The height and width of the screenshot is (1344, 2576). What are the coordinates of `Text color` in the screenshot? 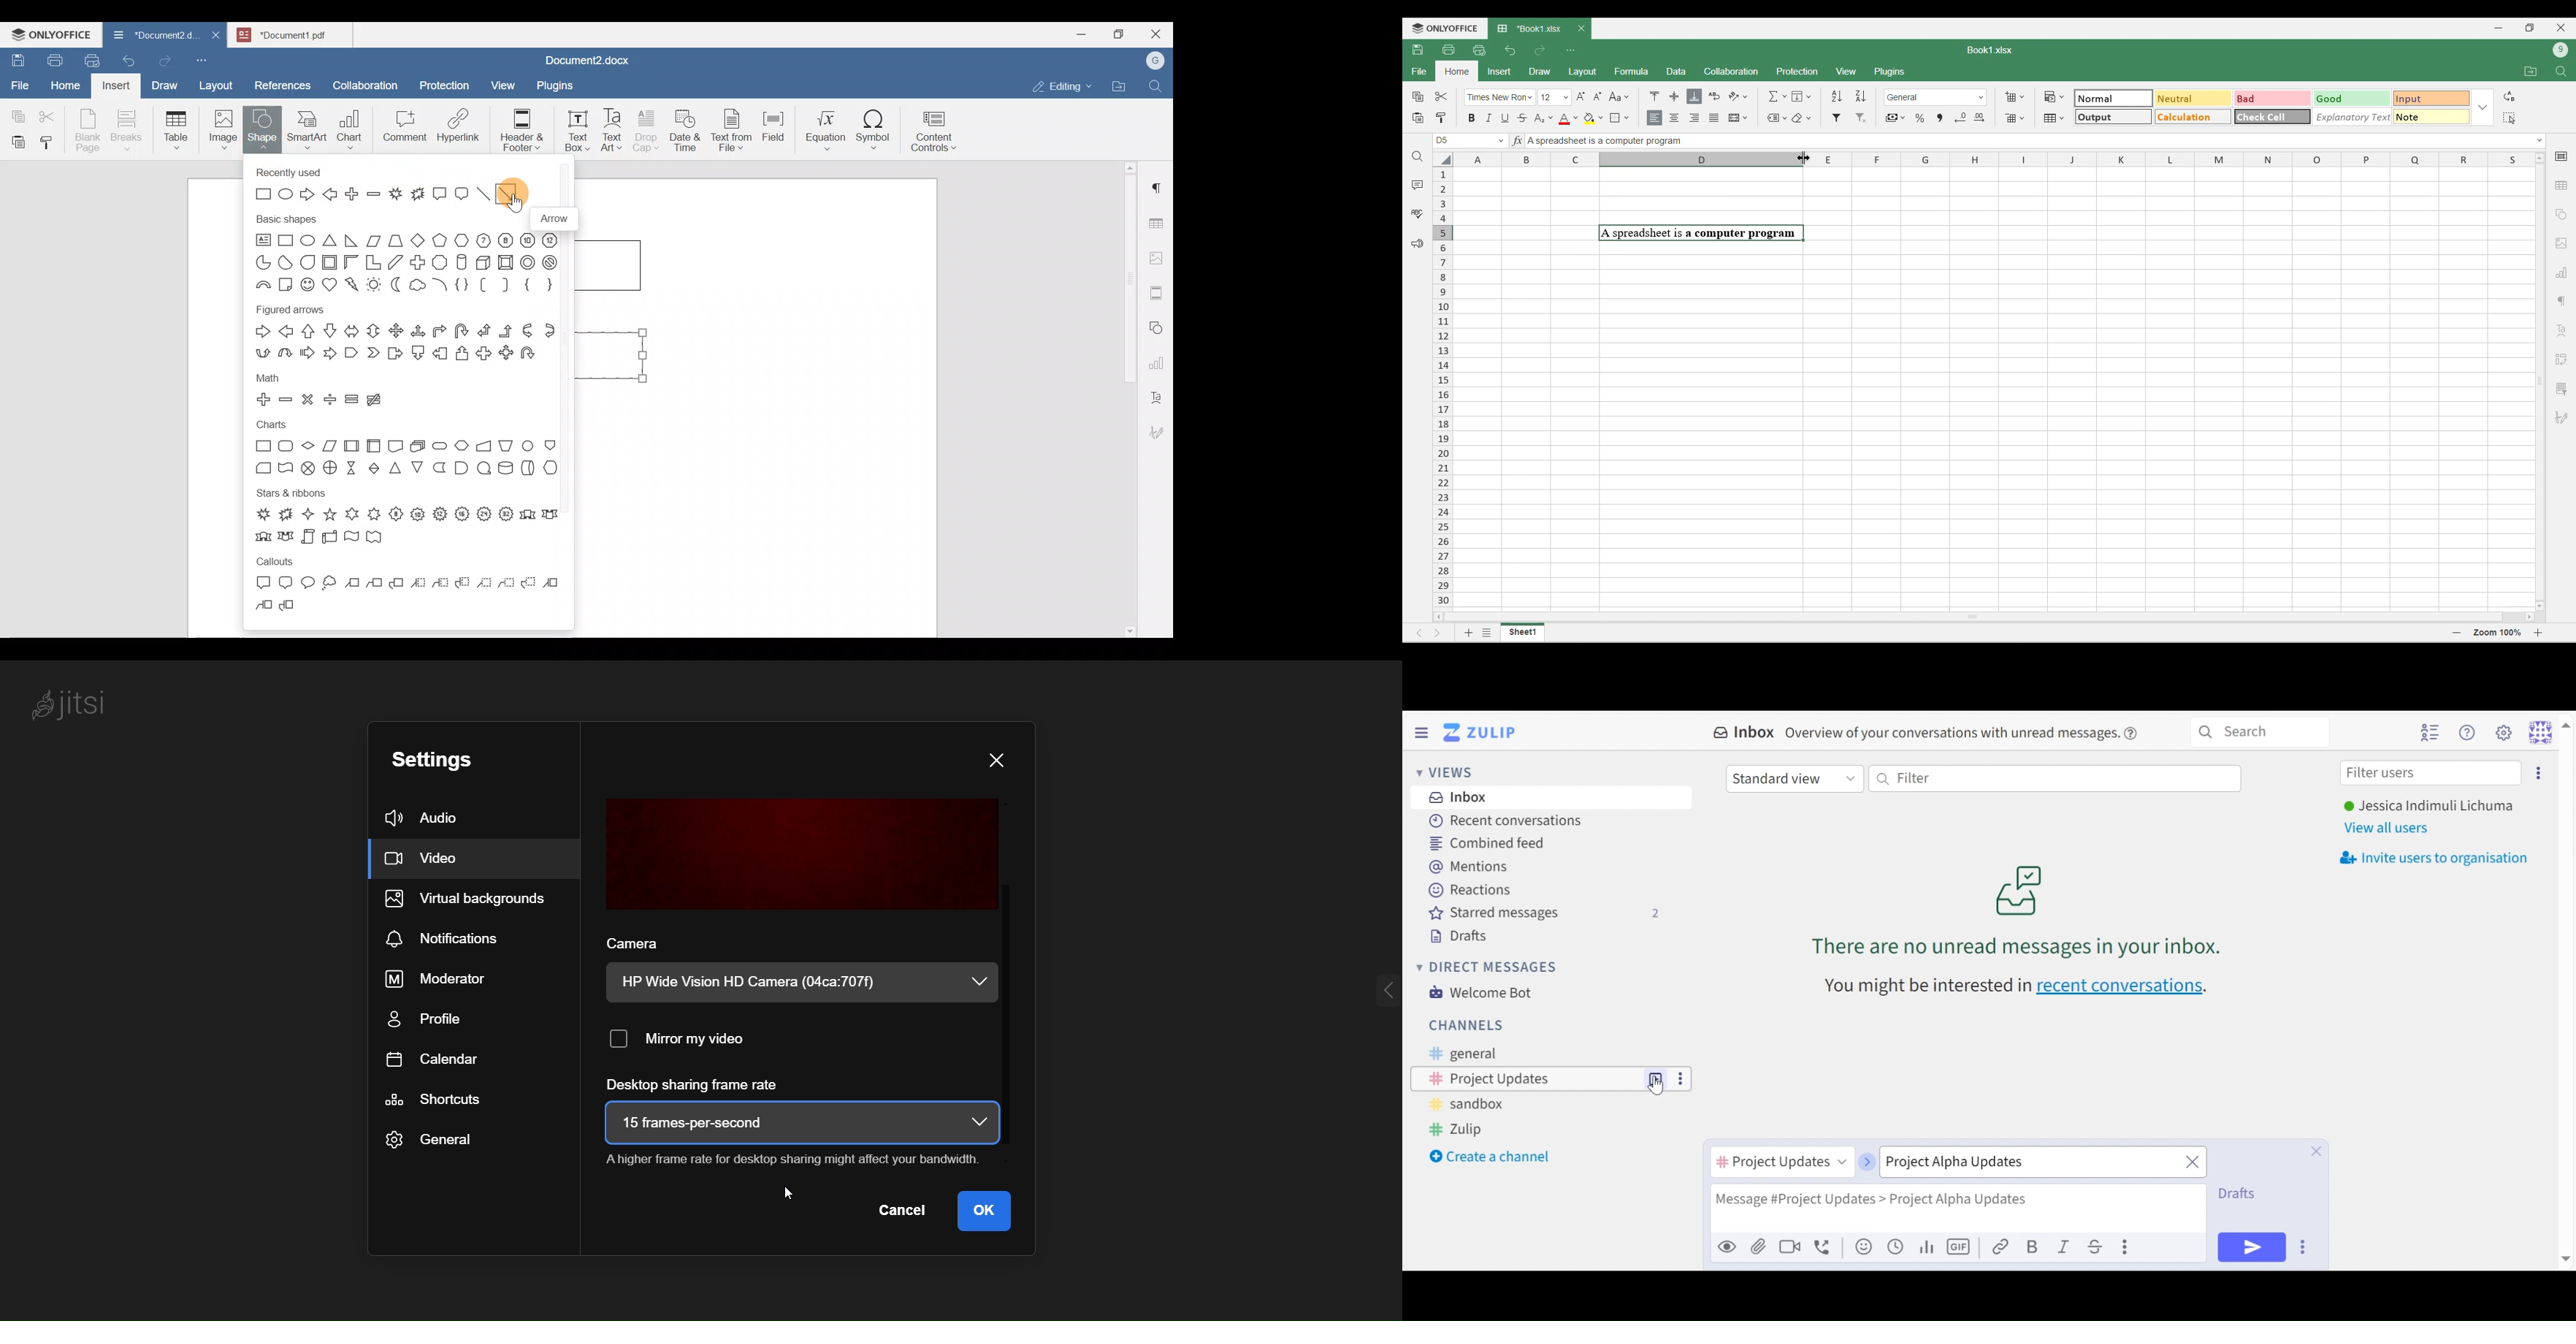 It's located at (1568, 119).